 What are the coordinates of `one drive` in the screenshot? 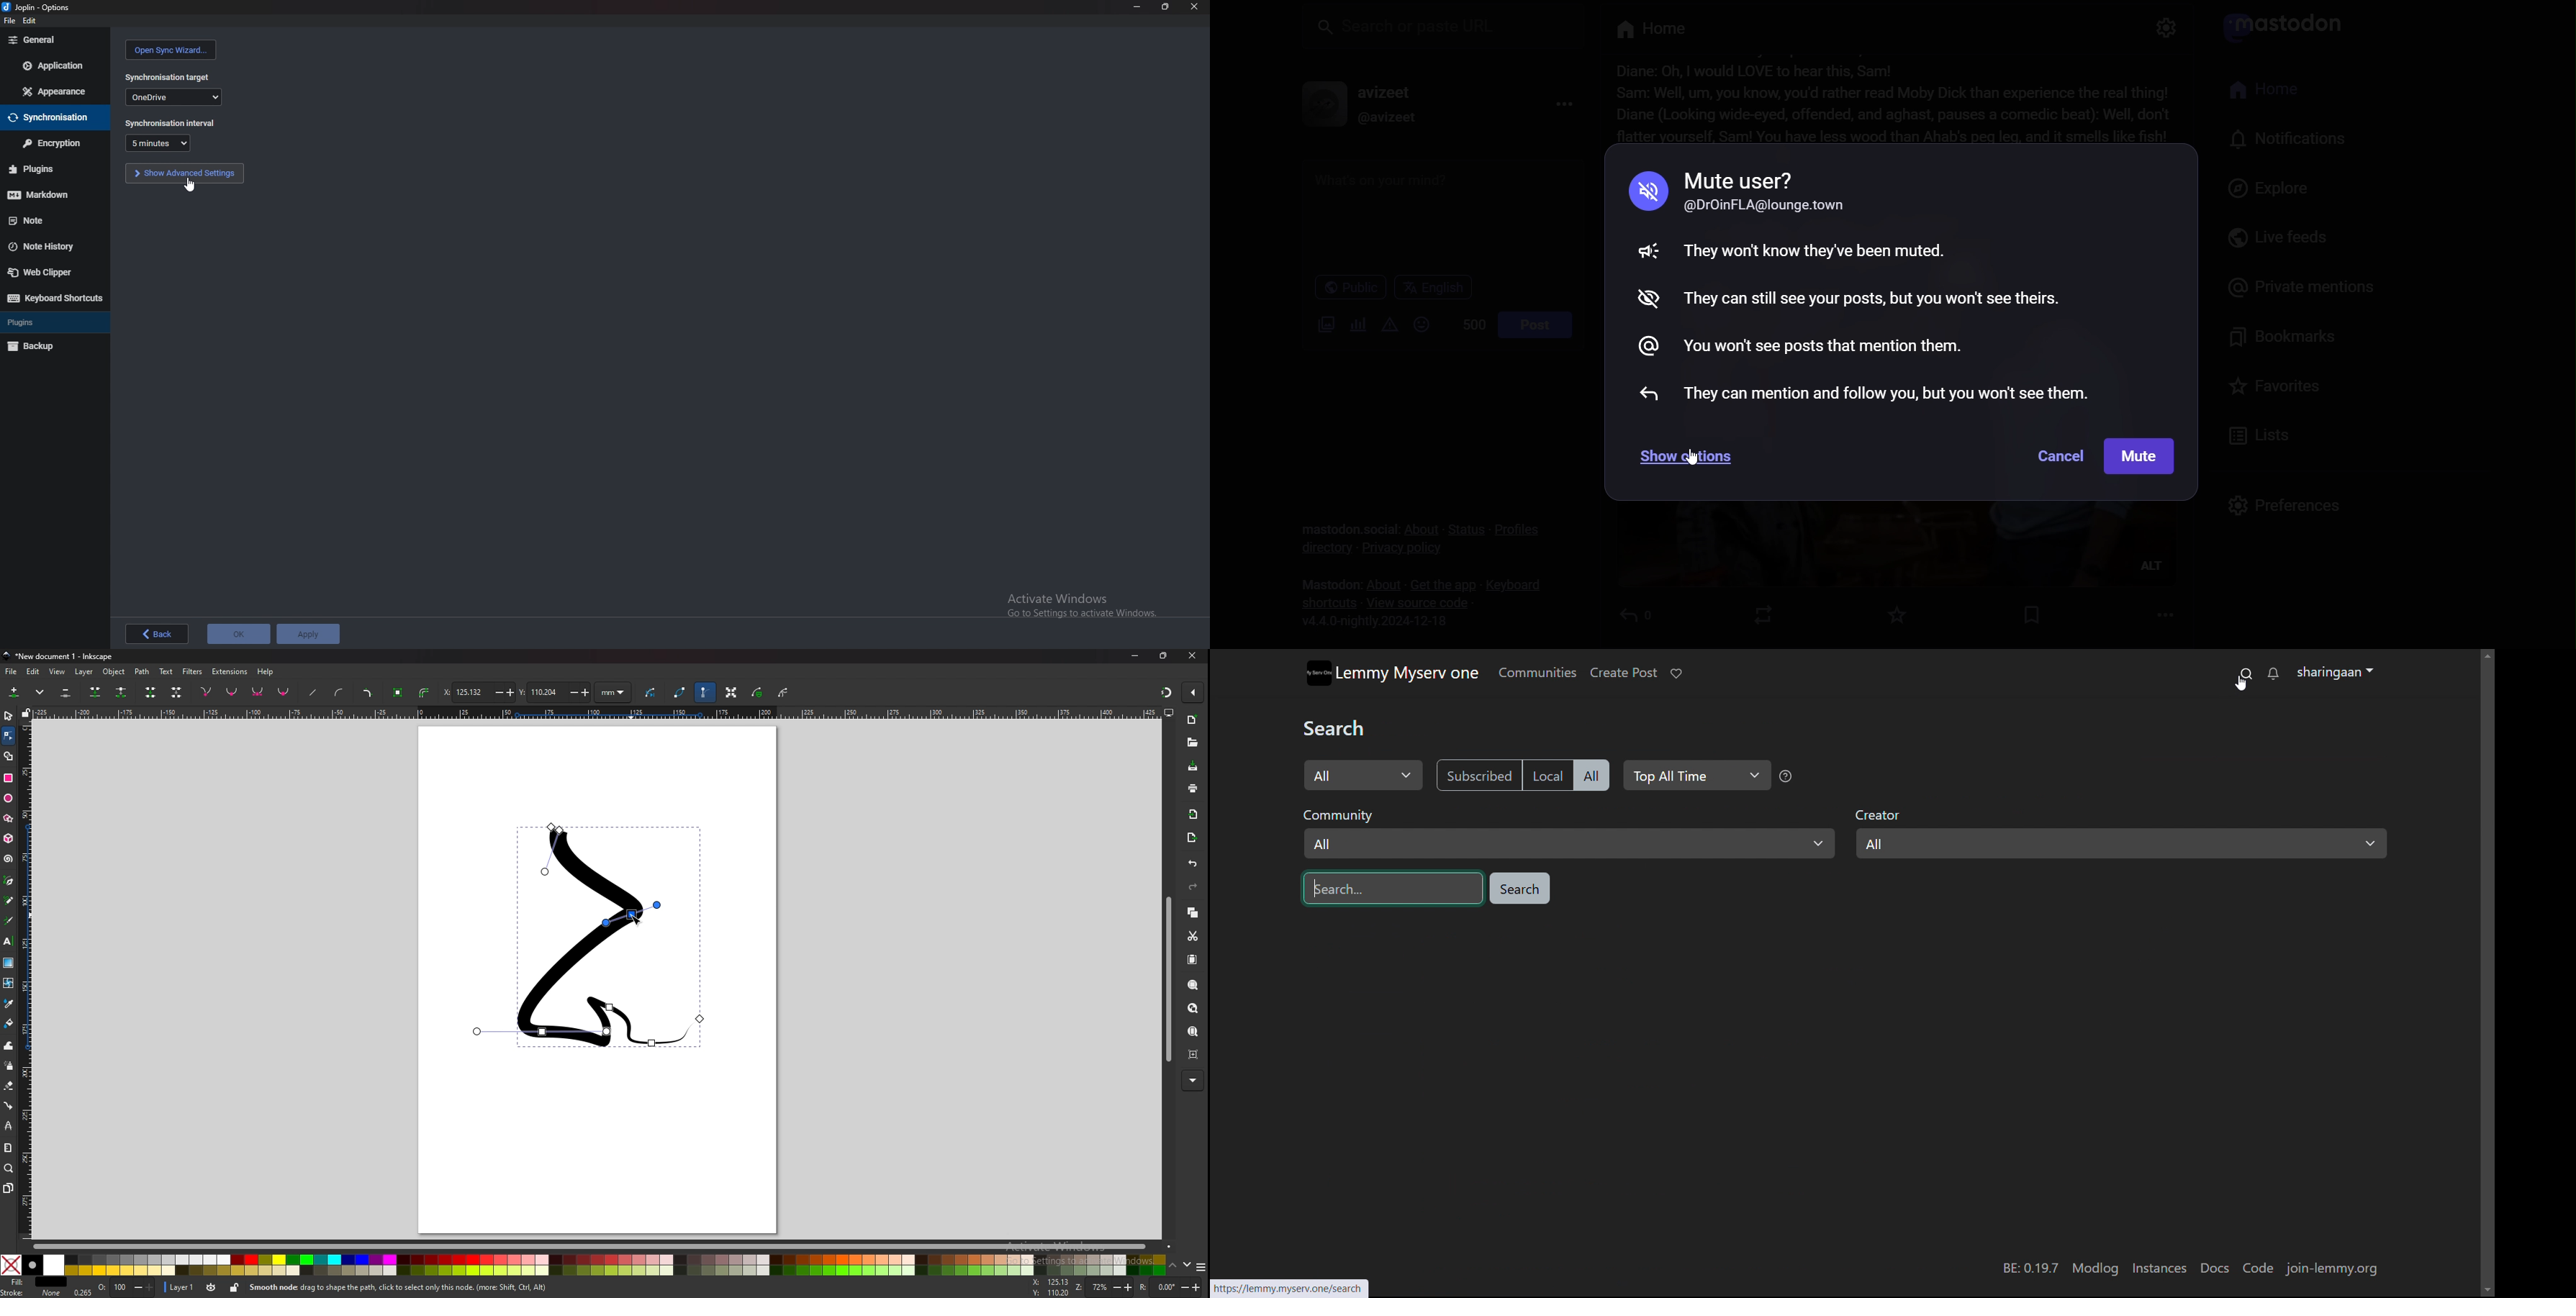 It's located at (175, 97).